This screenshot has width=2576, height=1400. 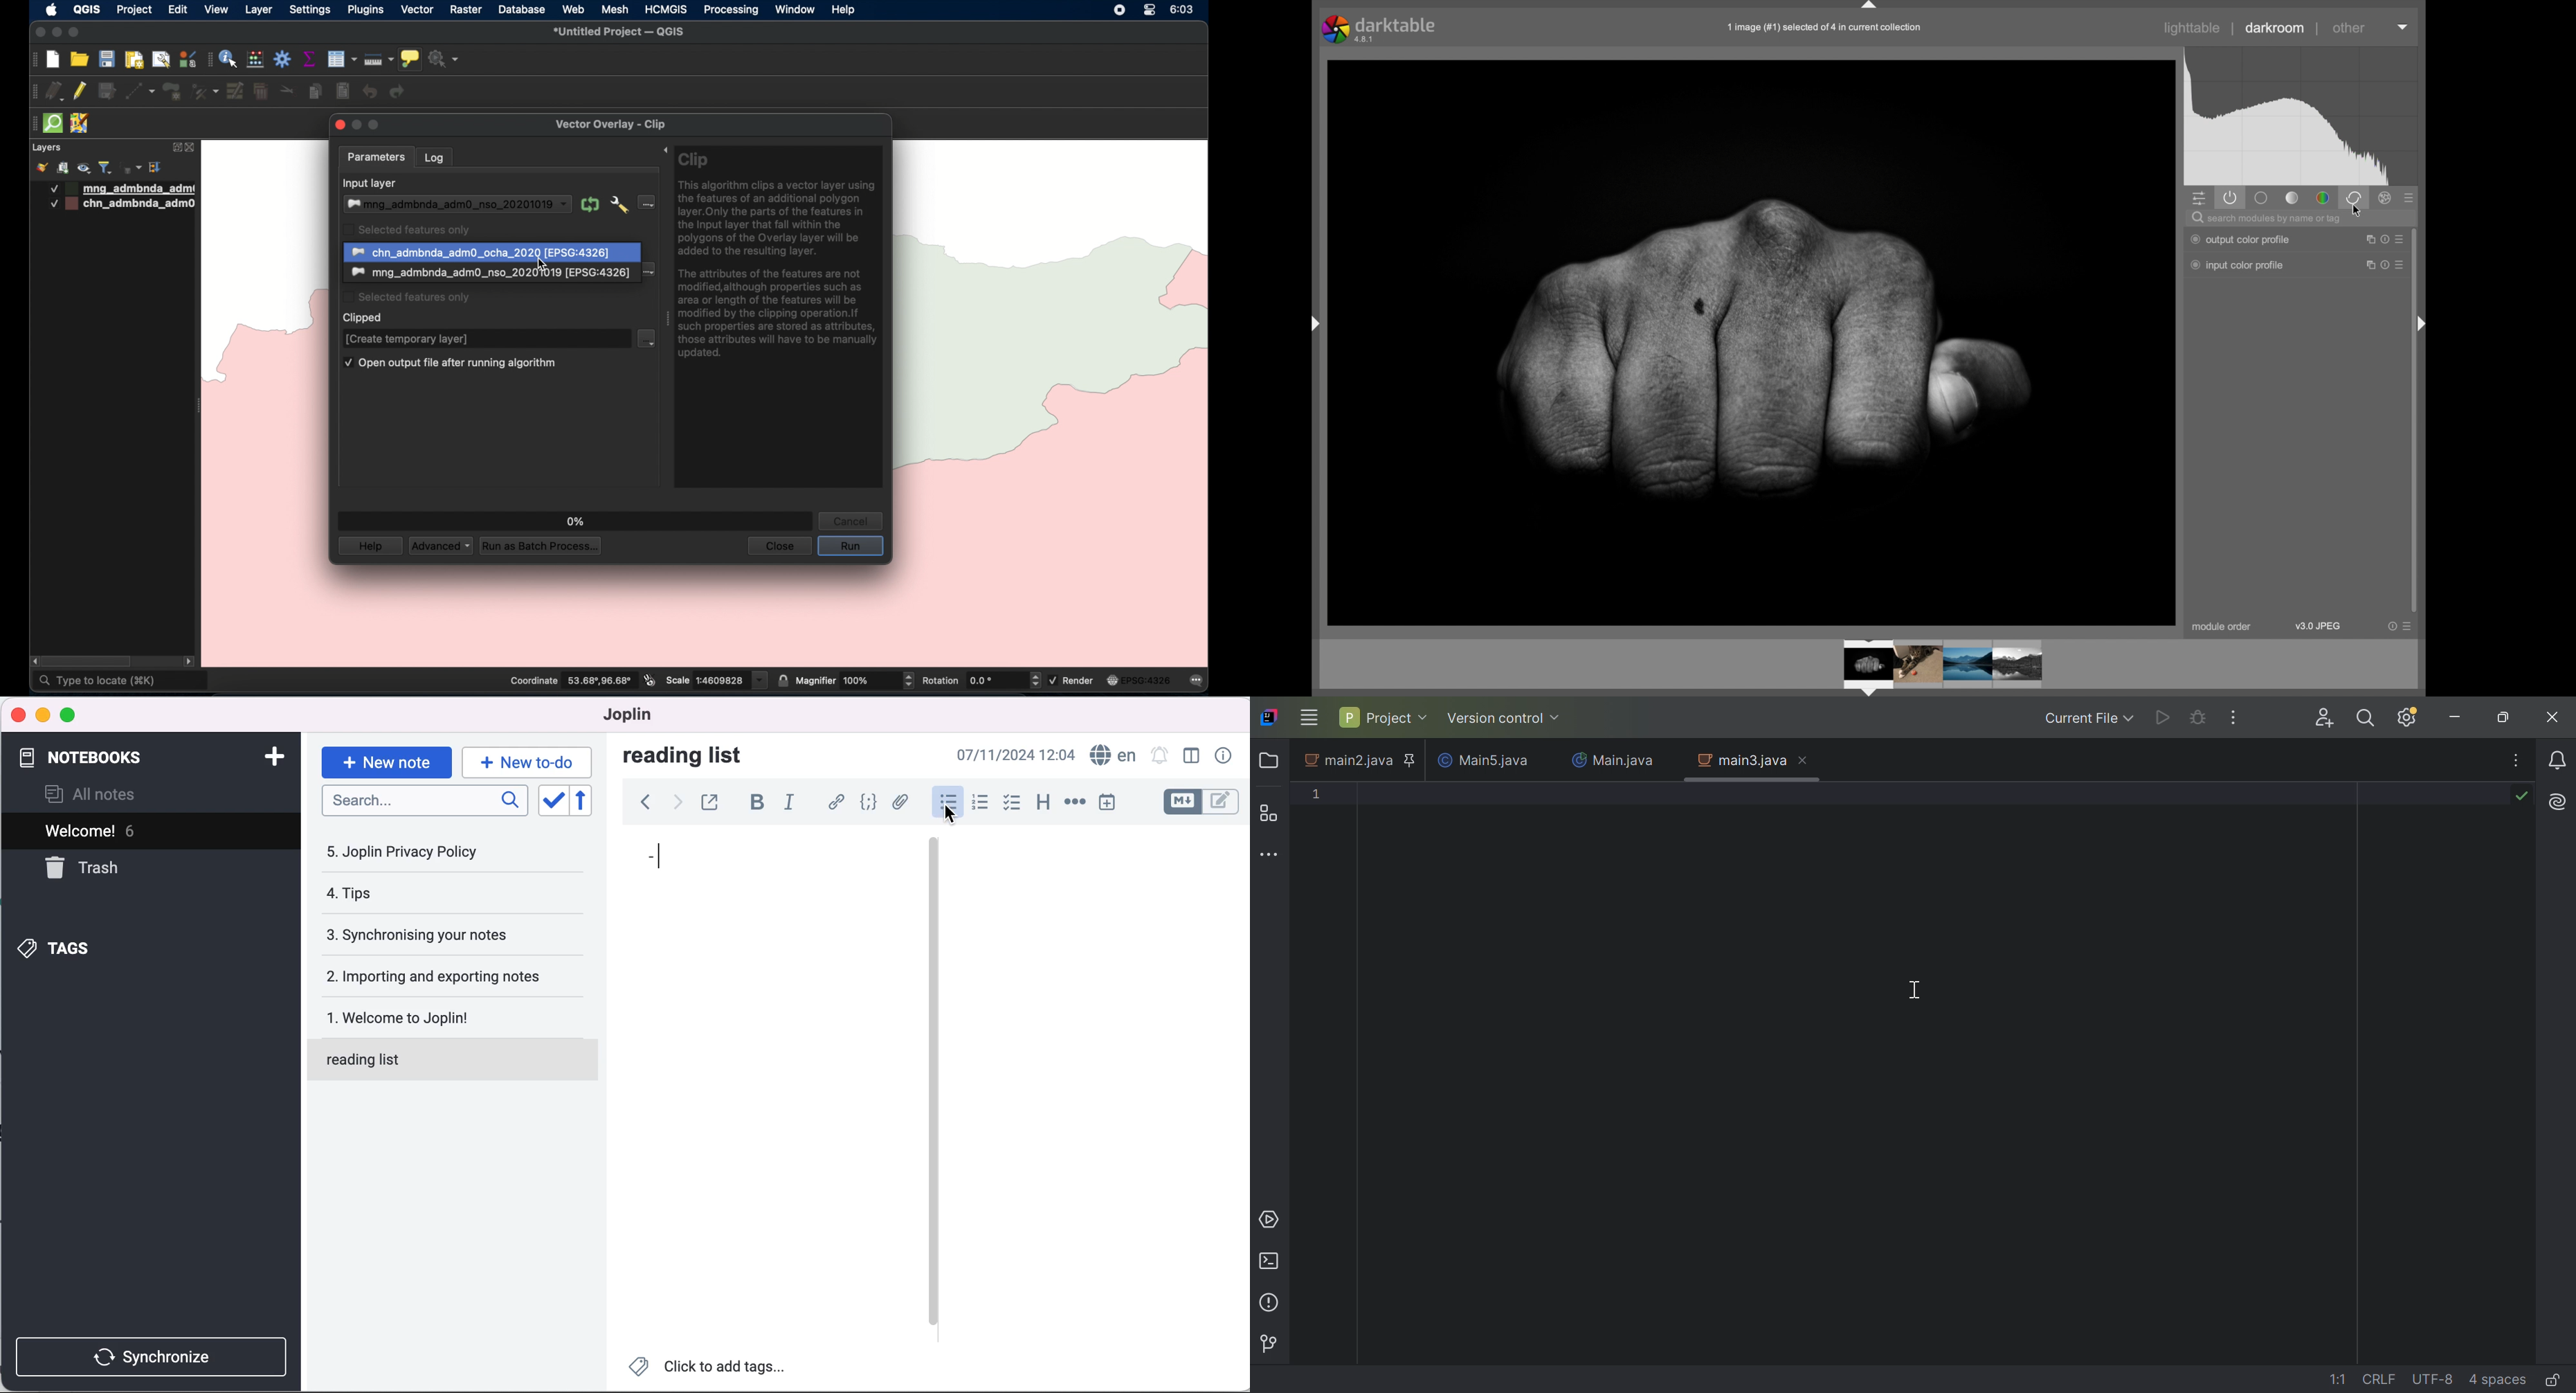 I want to click on numbered list, so click(x=981, y=804).